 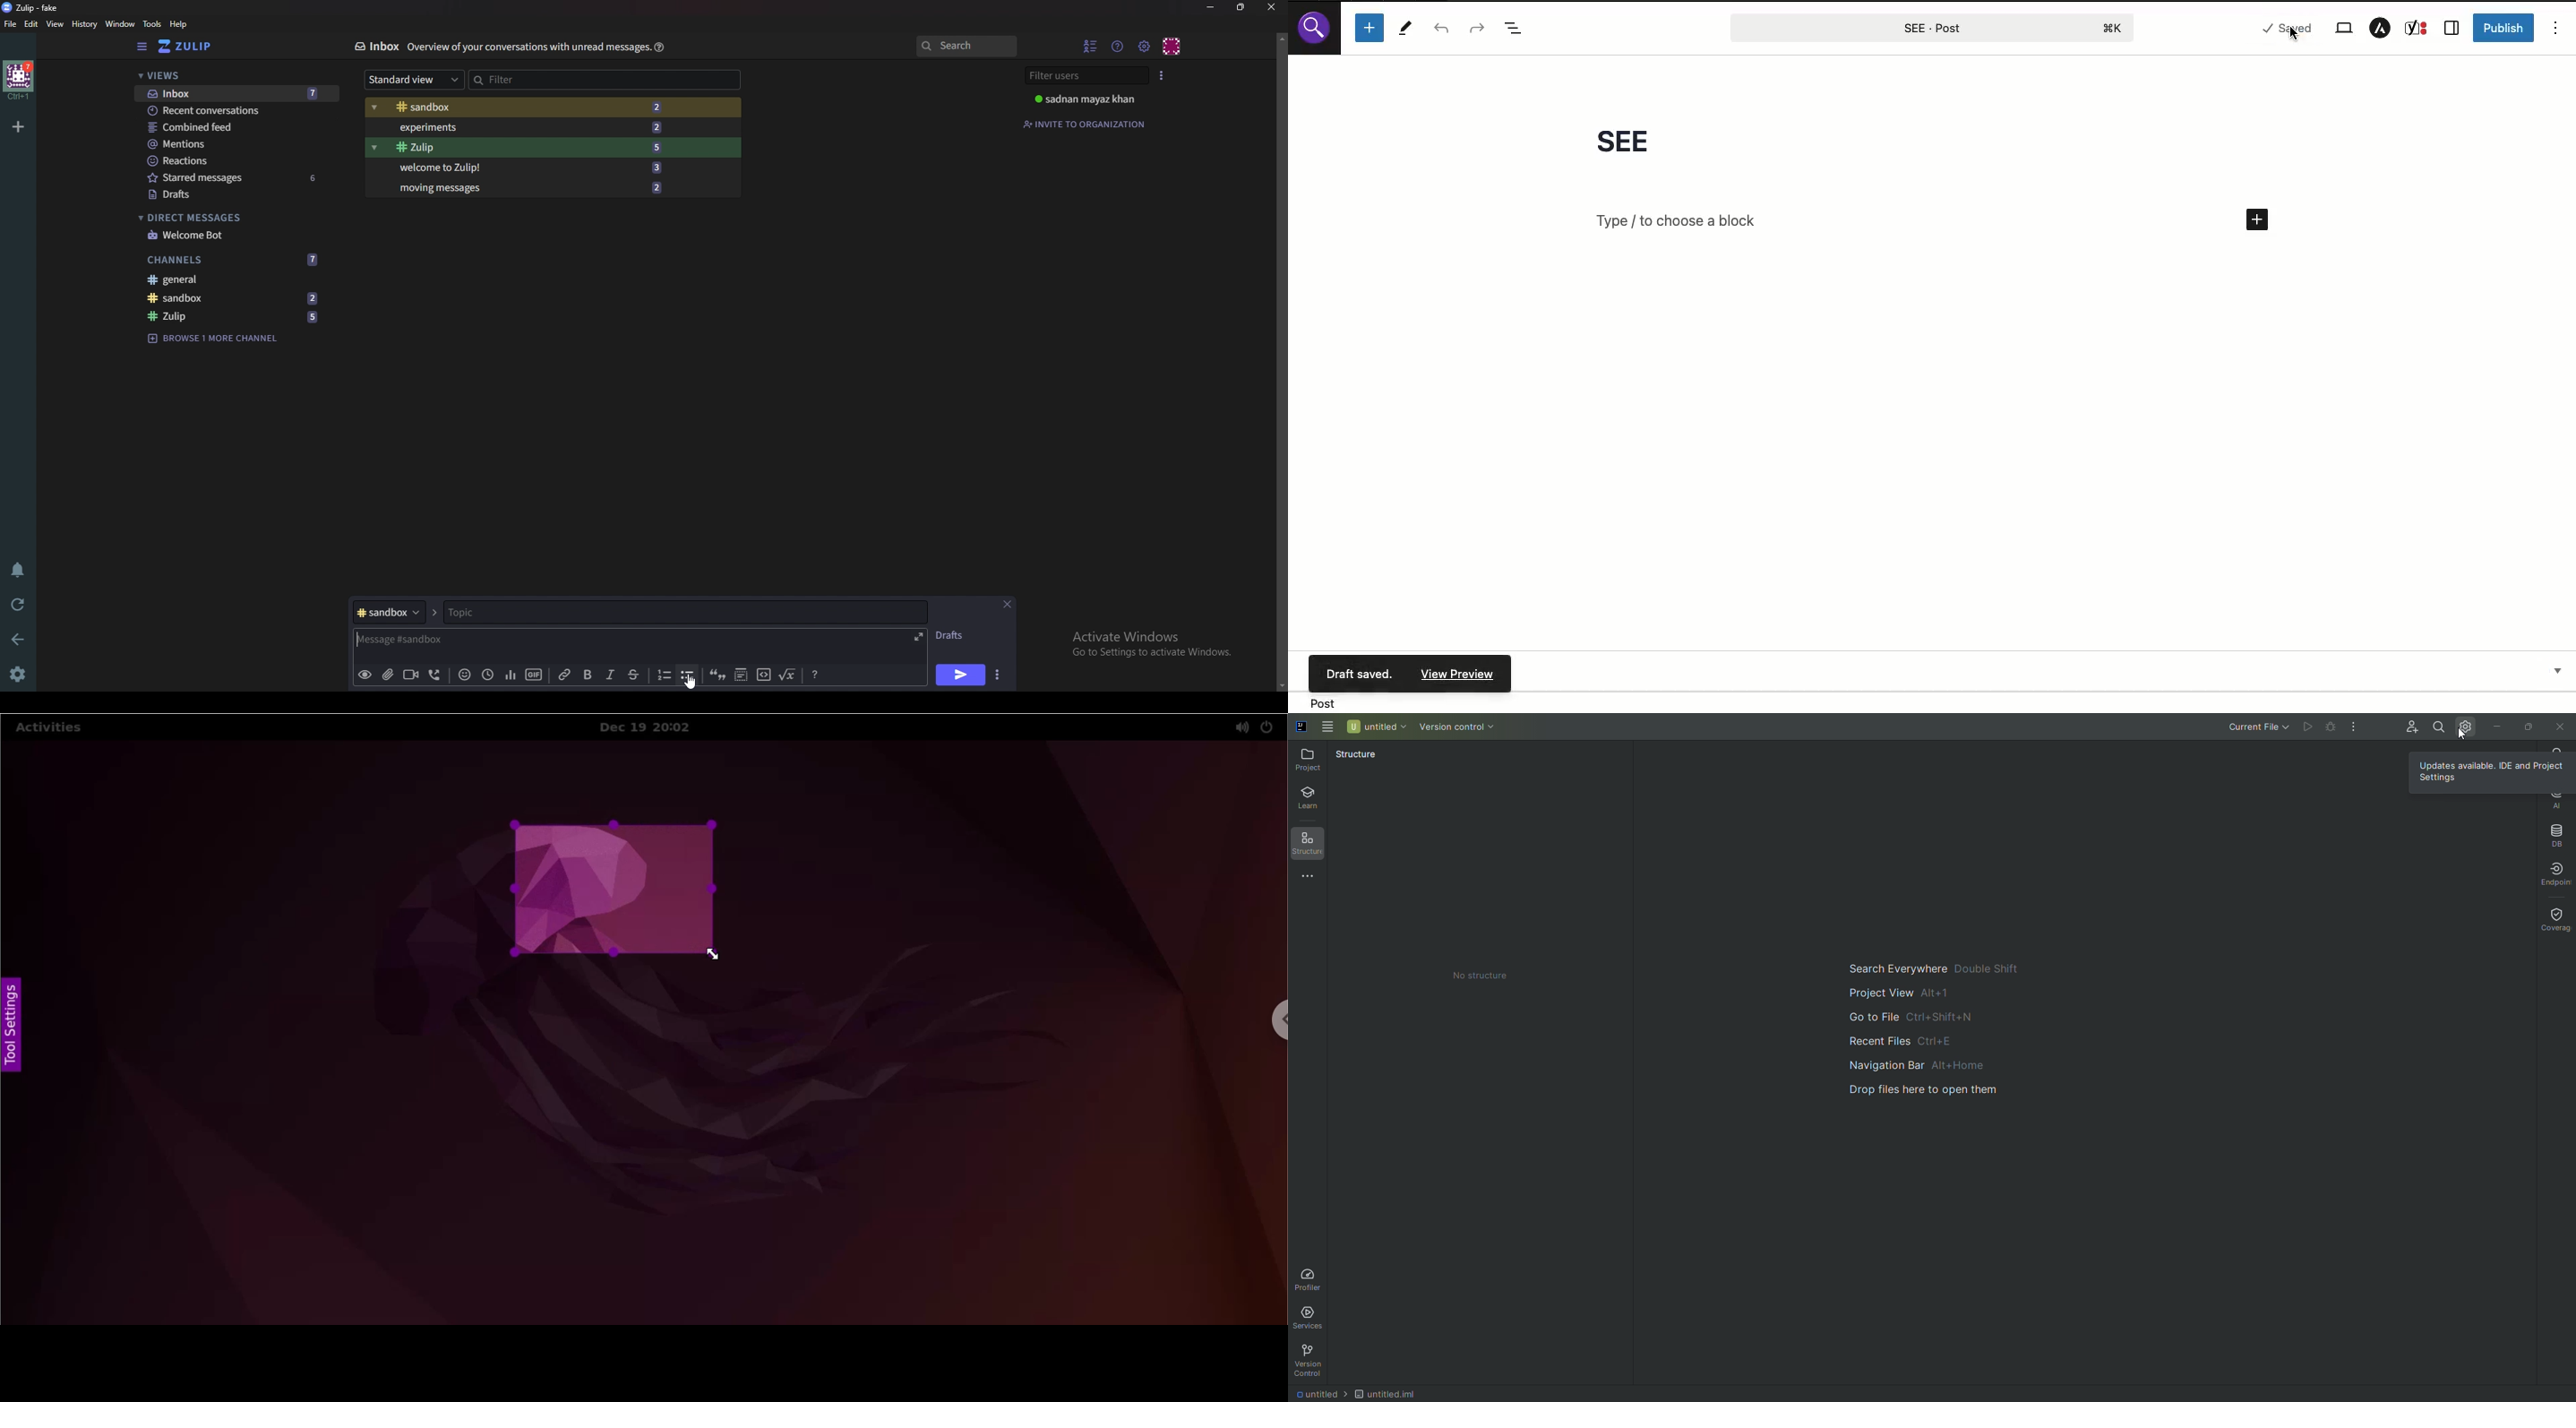 What do you see at coordinates (1089, 76) in the screenshot?
I see `Filter users` at bounding box center [1089, 76].